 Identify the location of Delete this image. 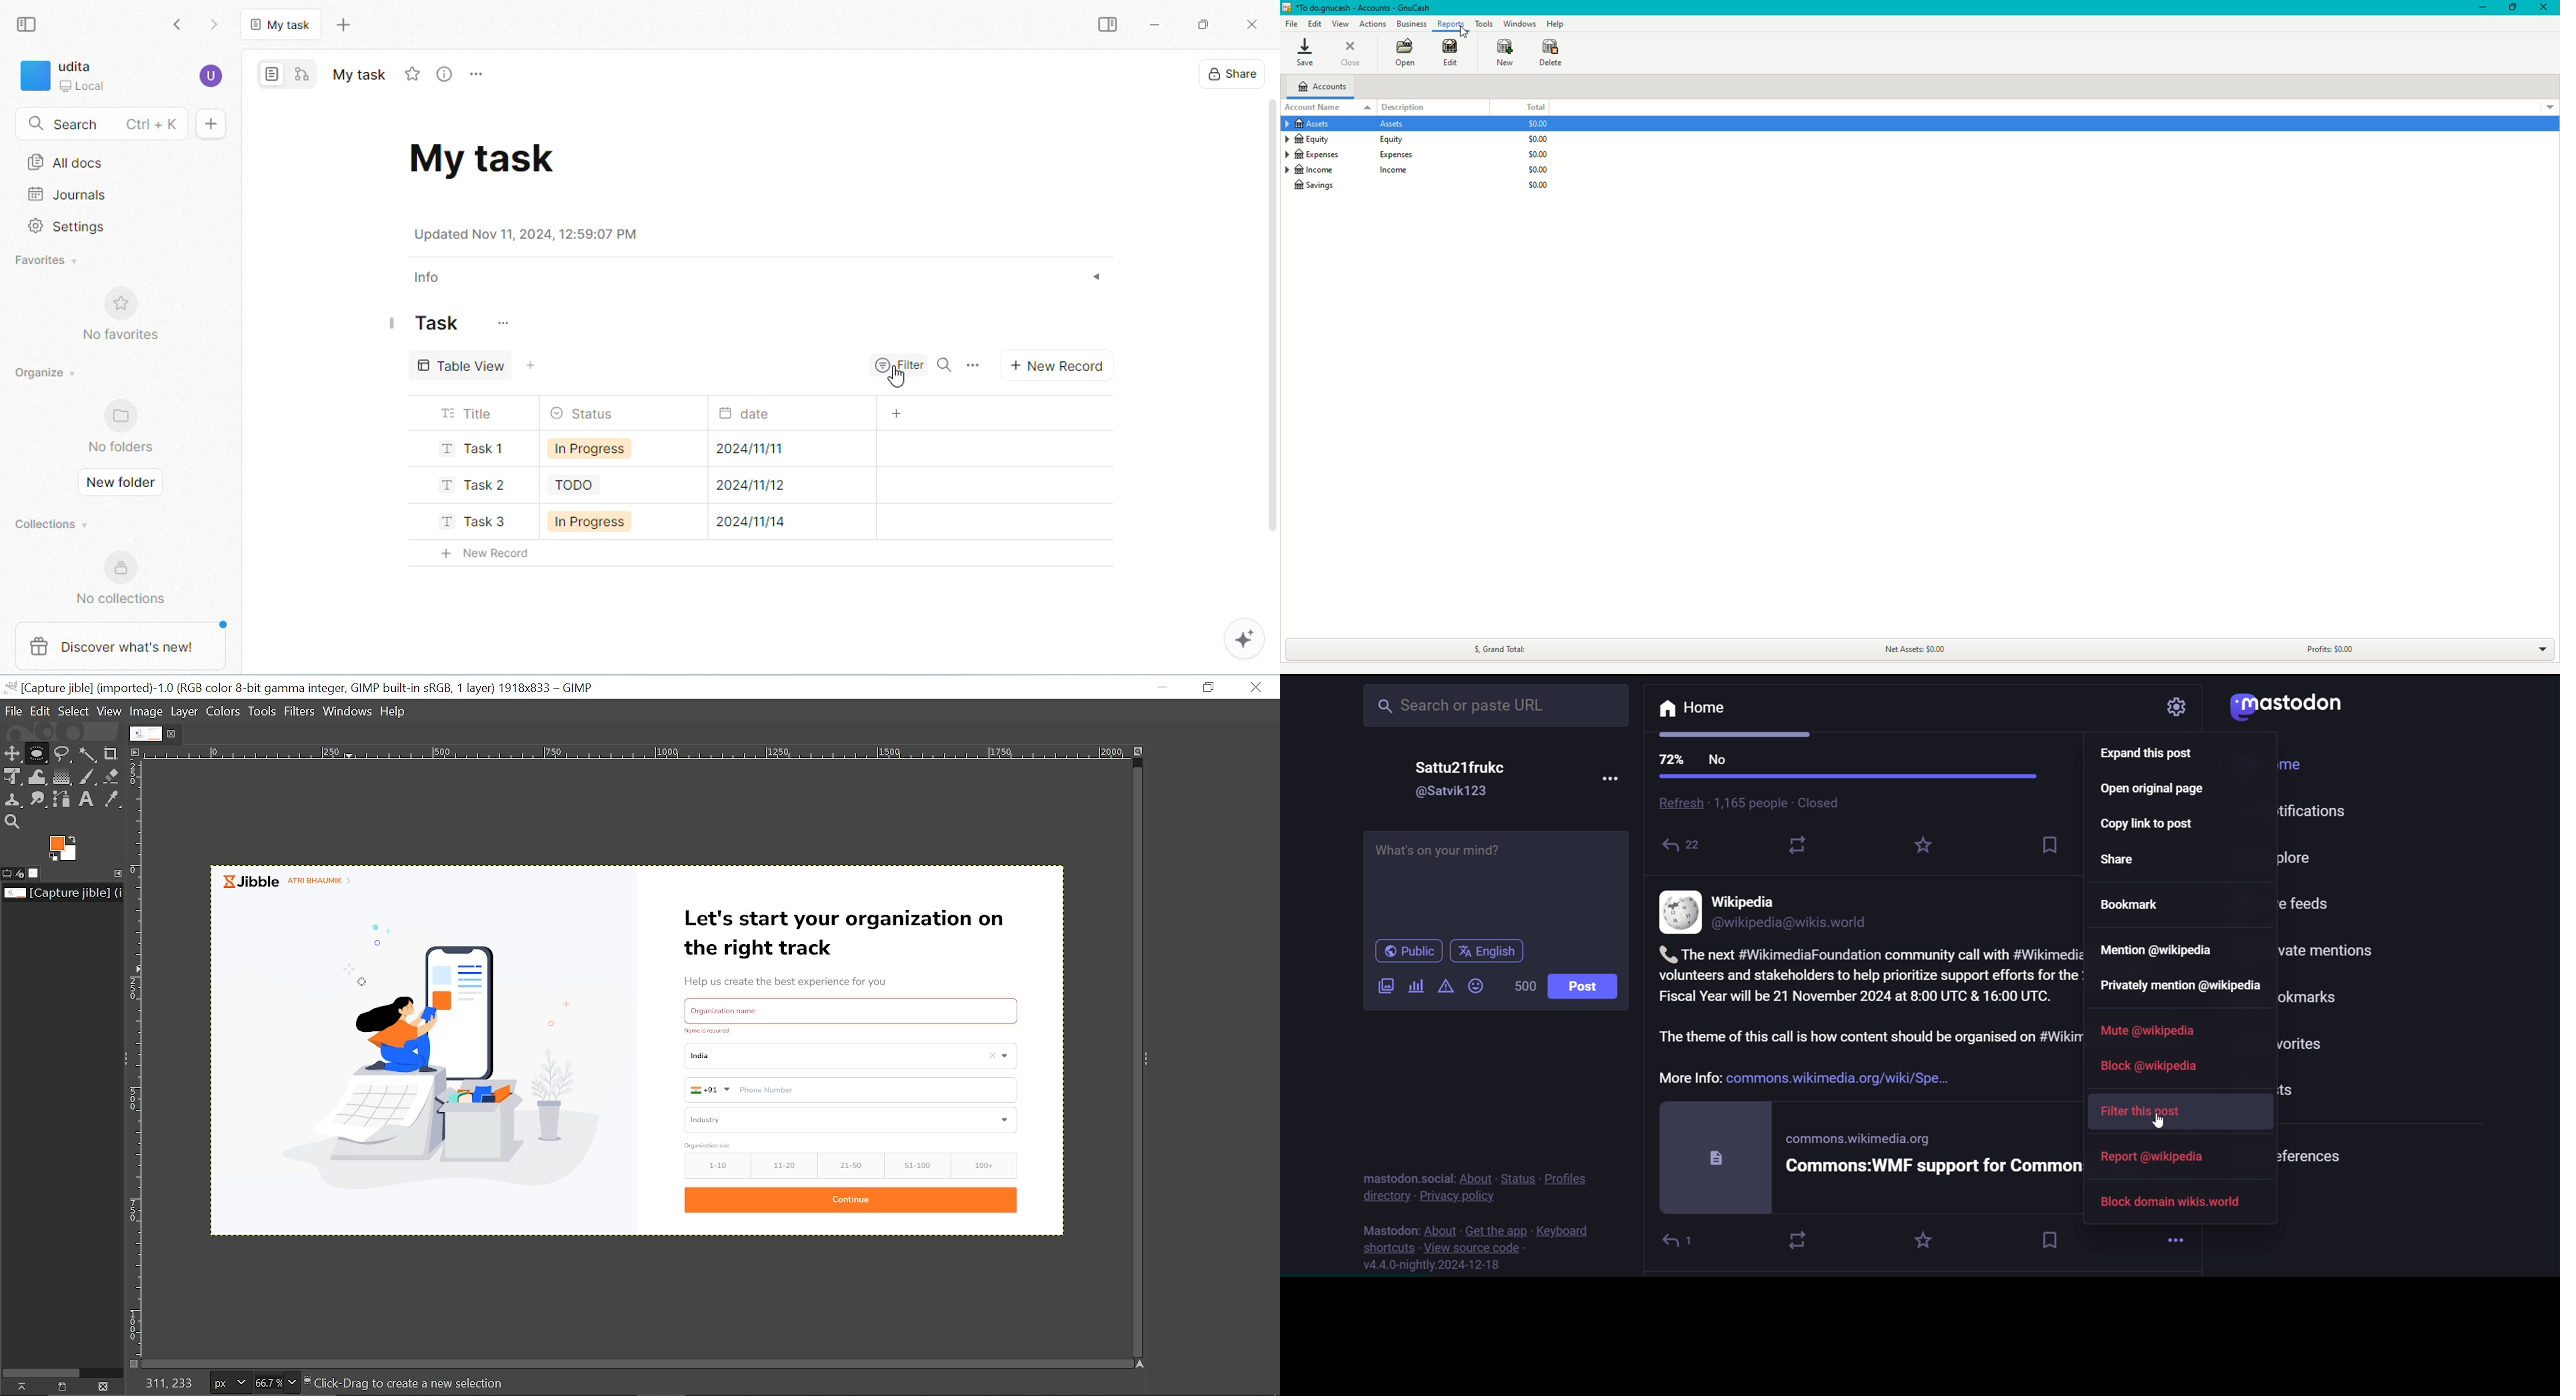
(106, 1386).